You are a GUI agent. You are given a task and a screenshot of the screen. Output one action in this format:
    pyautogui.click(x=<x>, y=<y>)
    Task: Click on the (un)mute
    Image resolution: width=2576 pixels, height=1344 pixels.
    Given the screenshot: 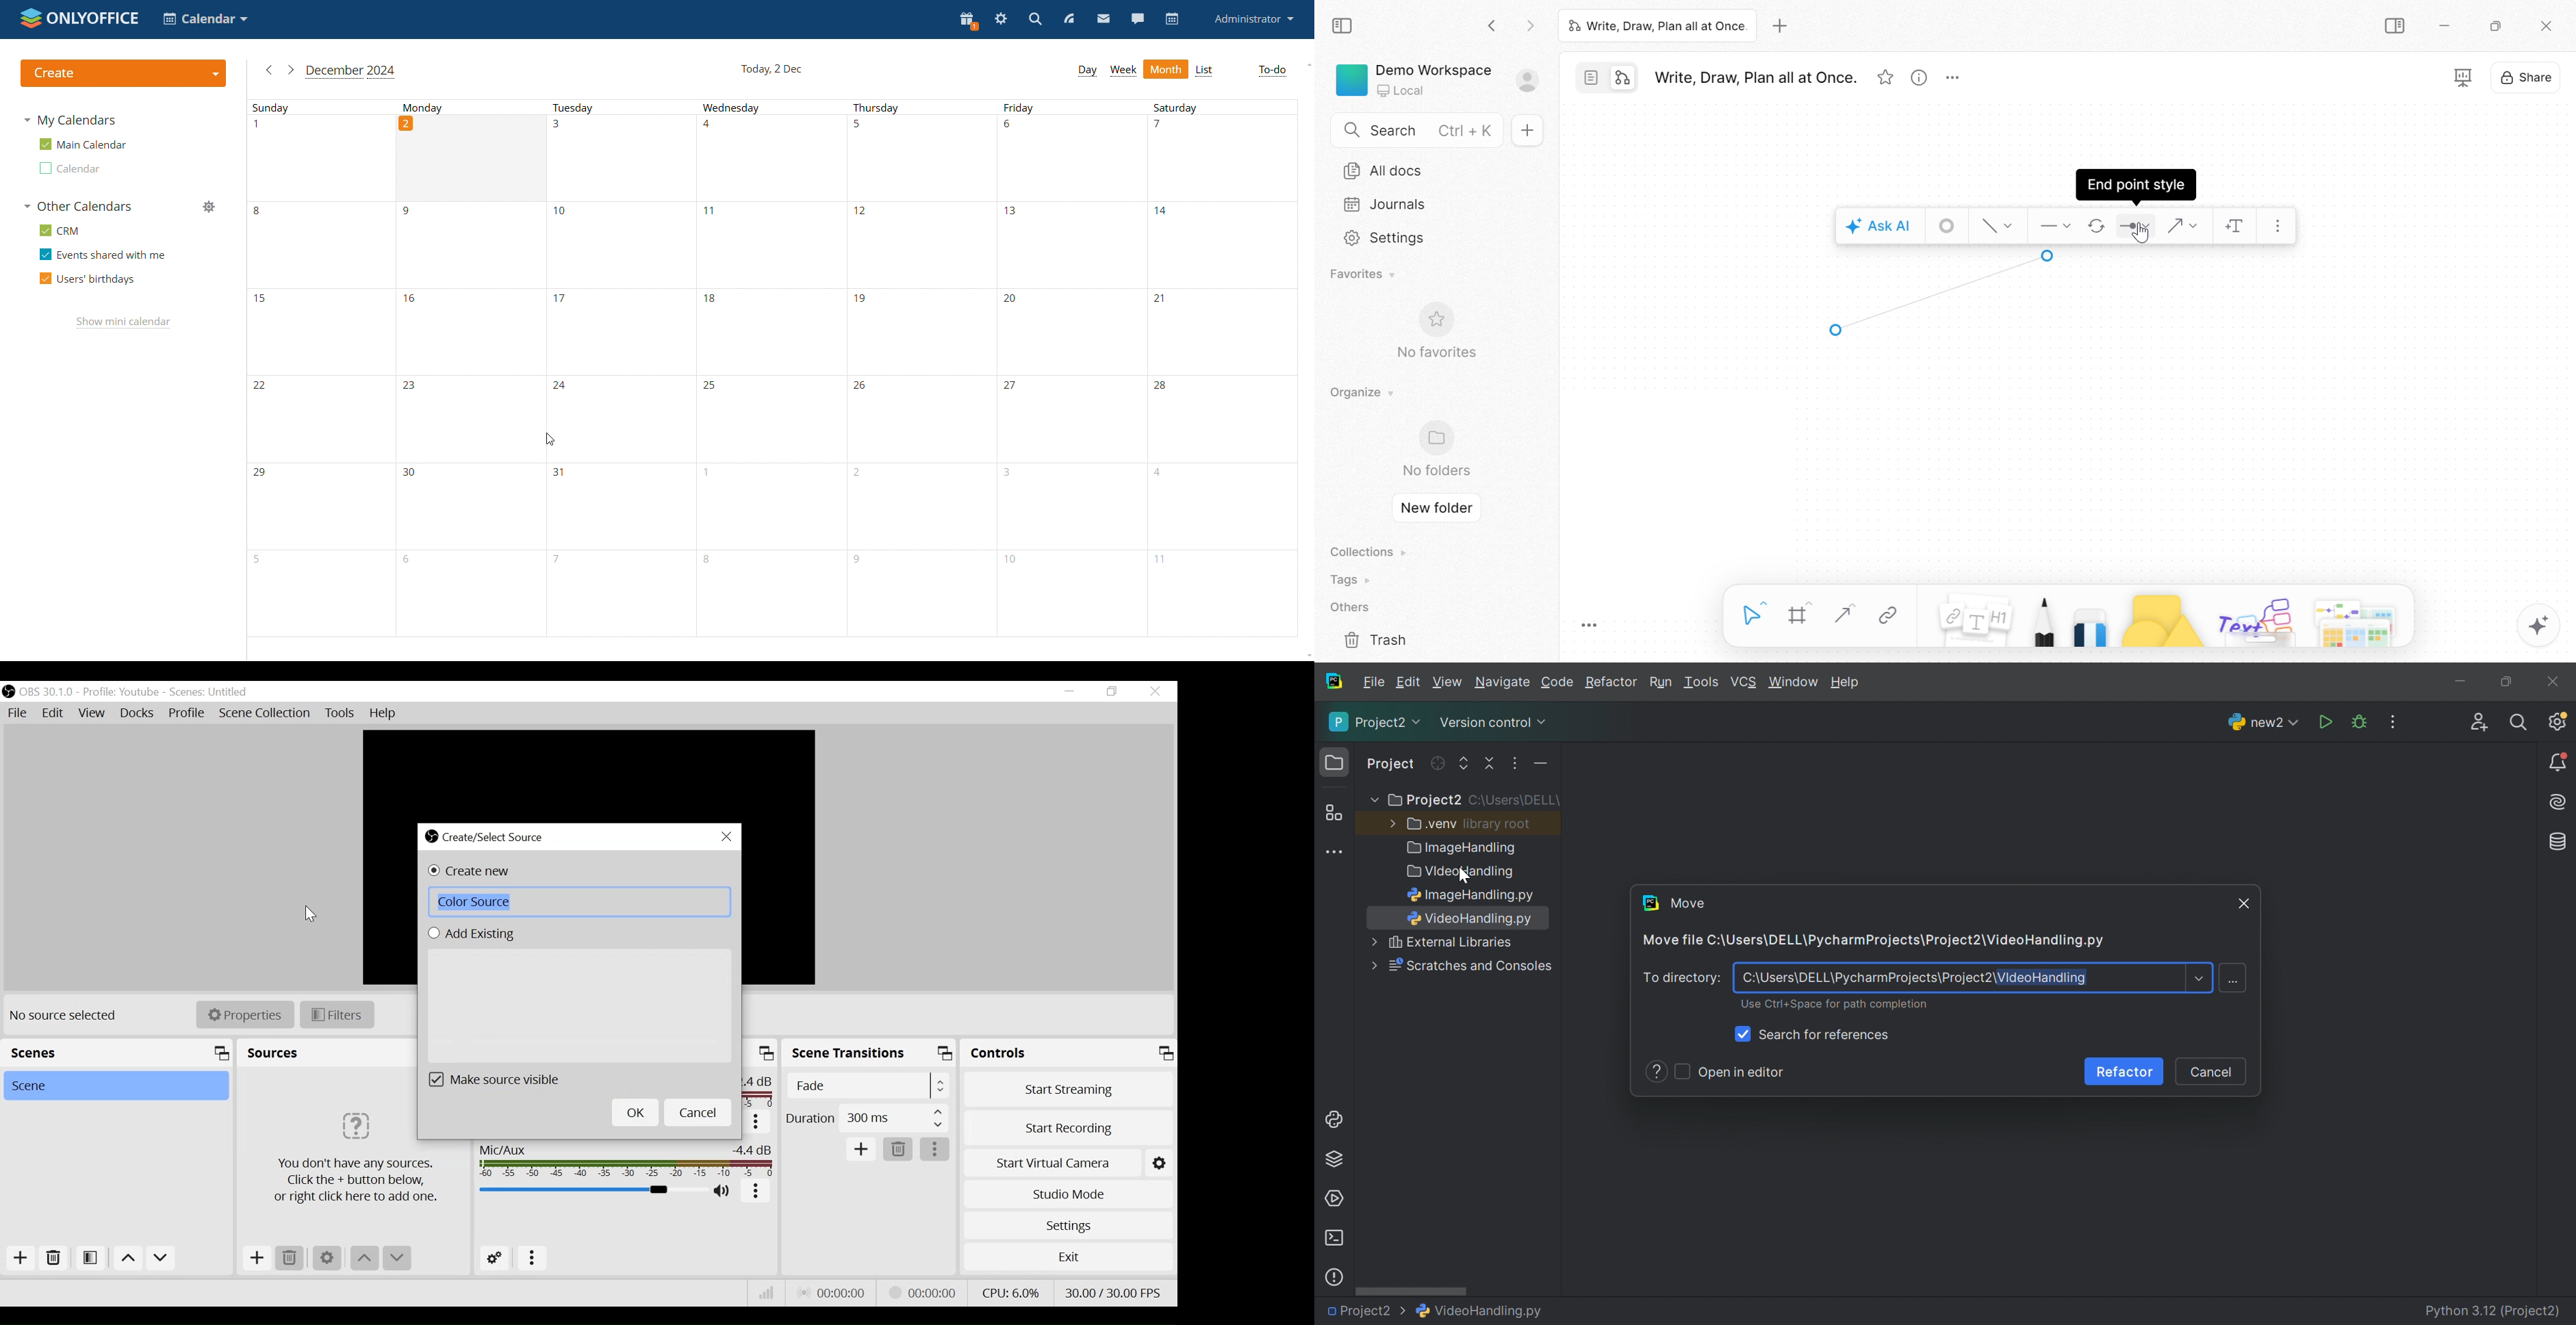 What is the action you would take?
    pyautogui.click(x=724, y=1191)
    